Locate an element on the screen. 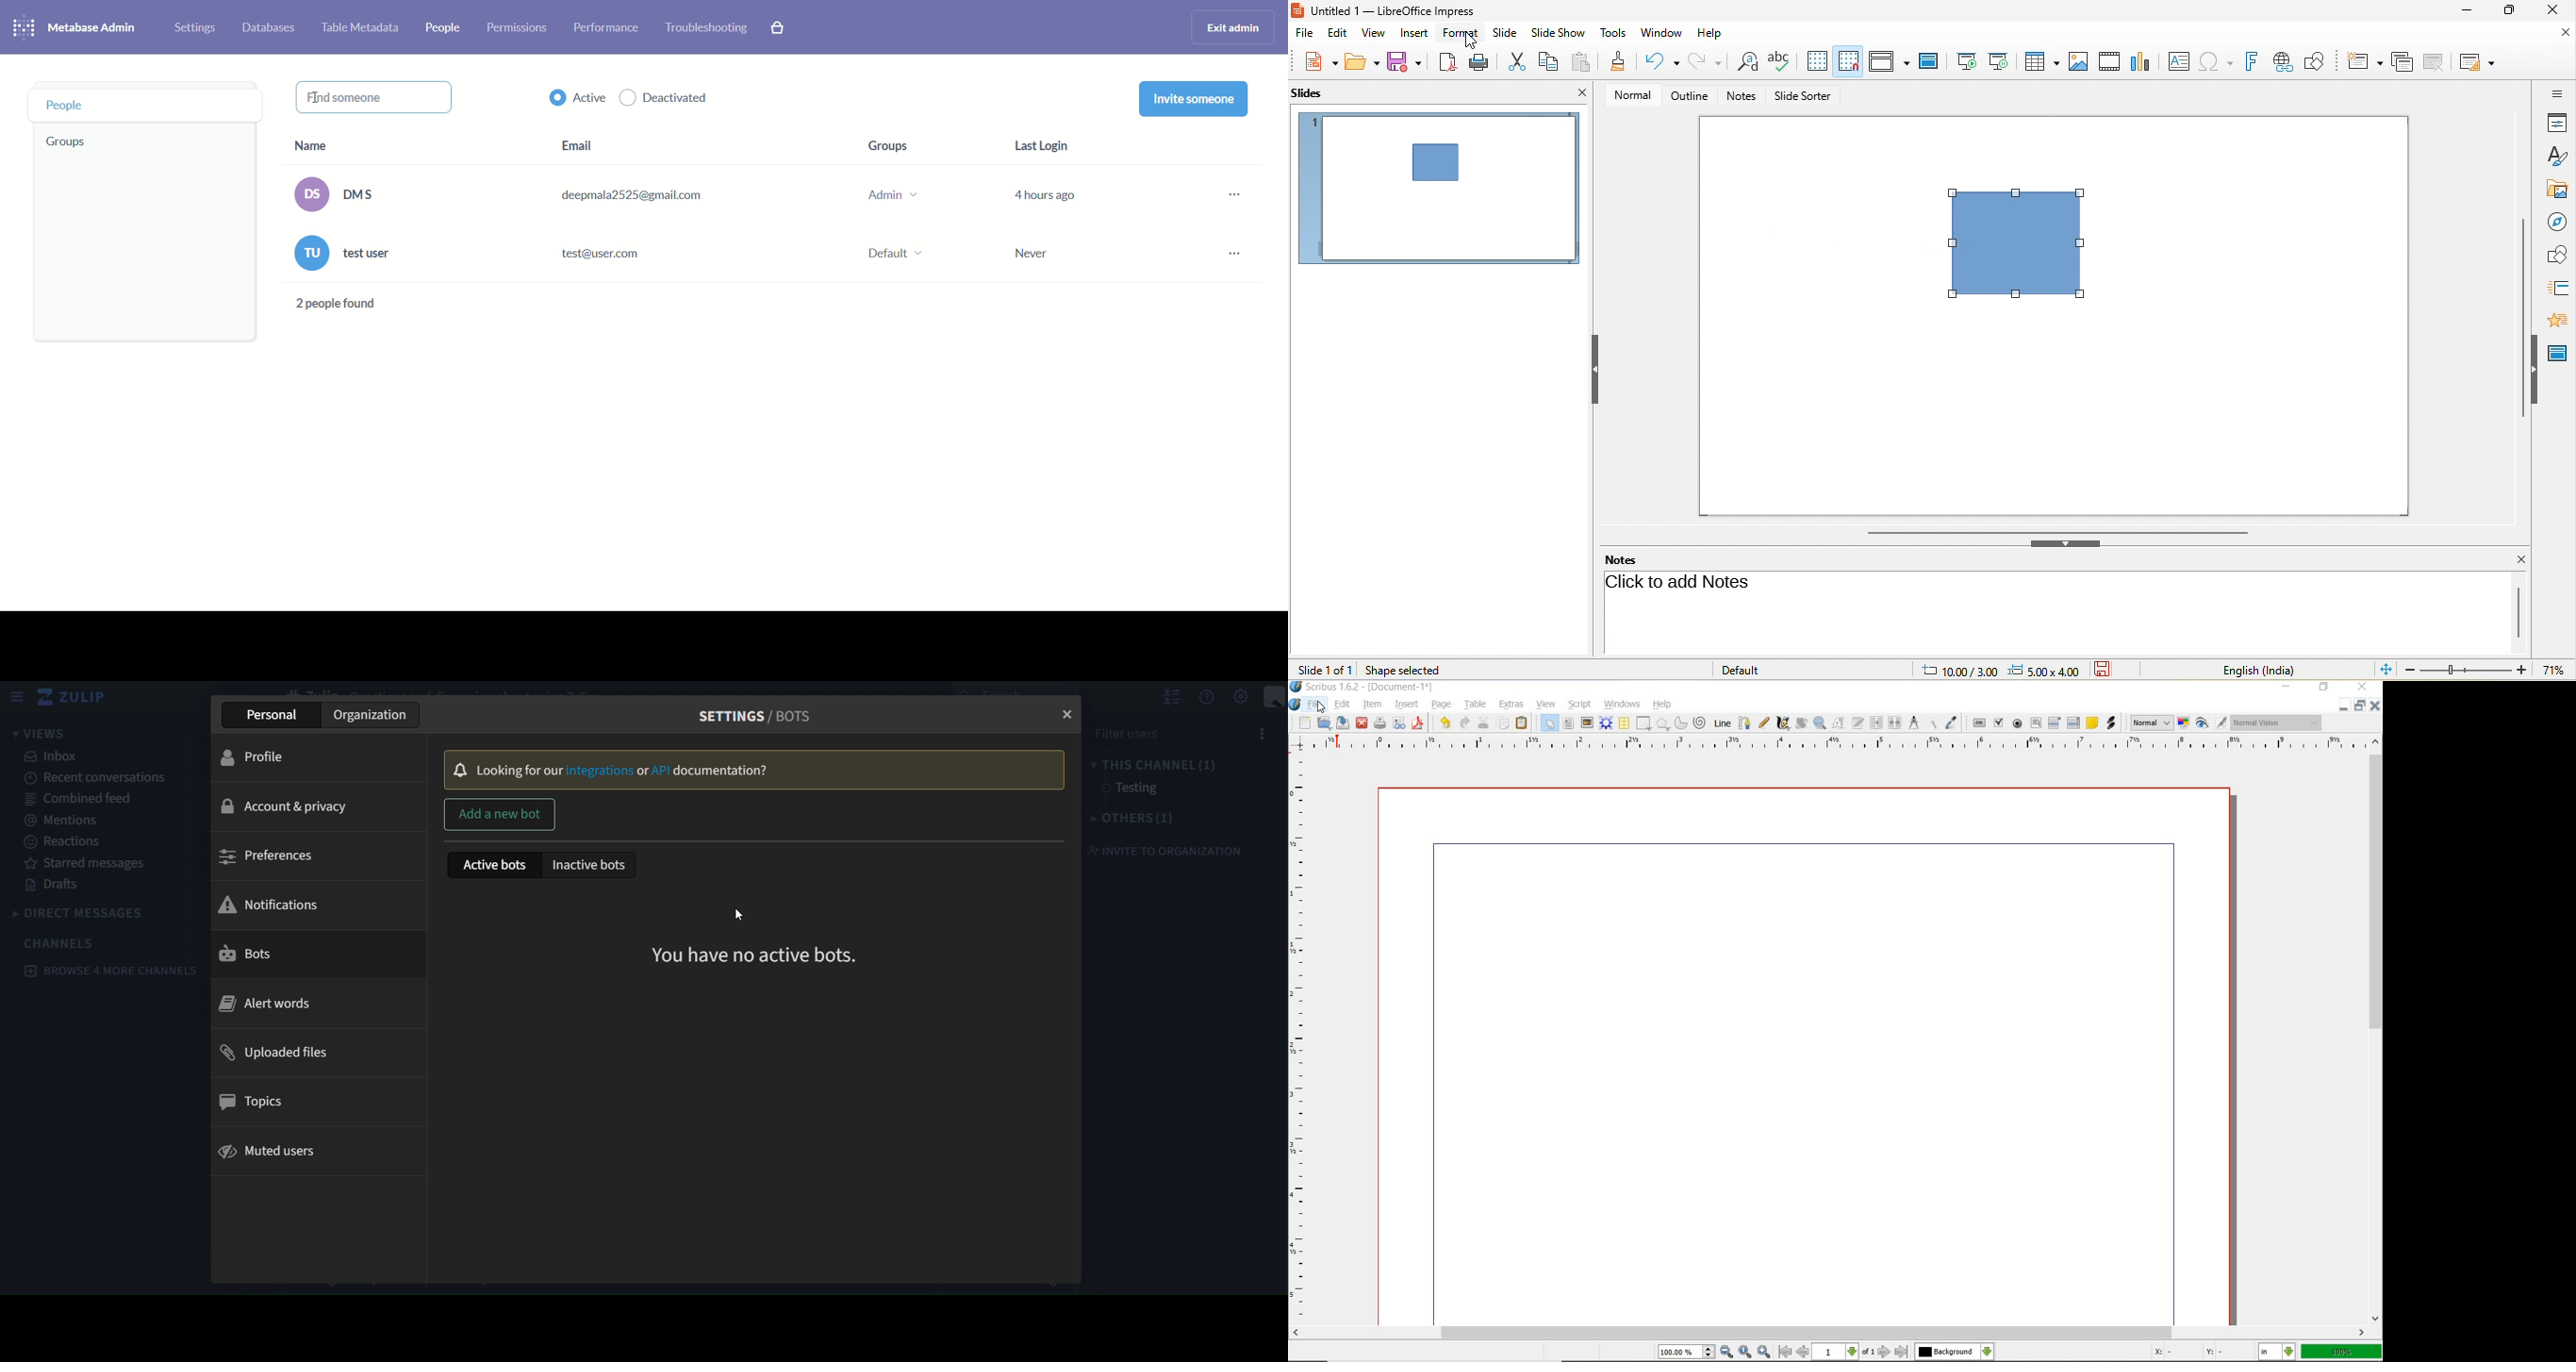  zulip is located at coordinates (73, 696).